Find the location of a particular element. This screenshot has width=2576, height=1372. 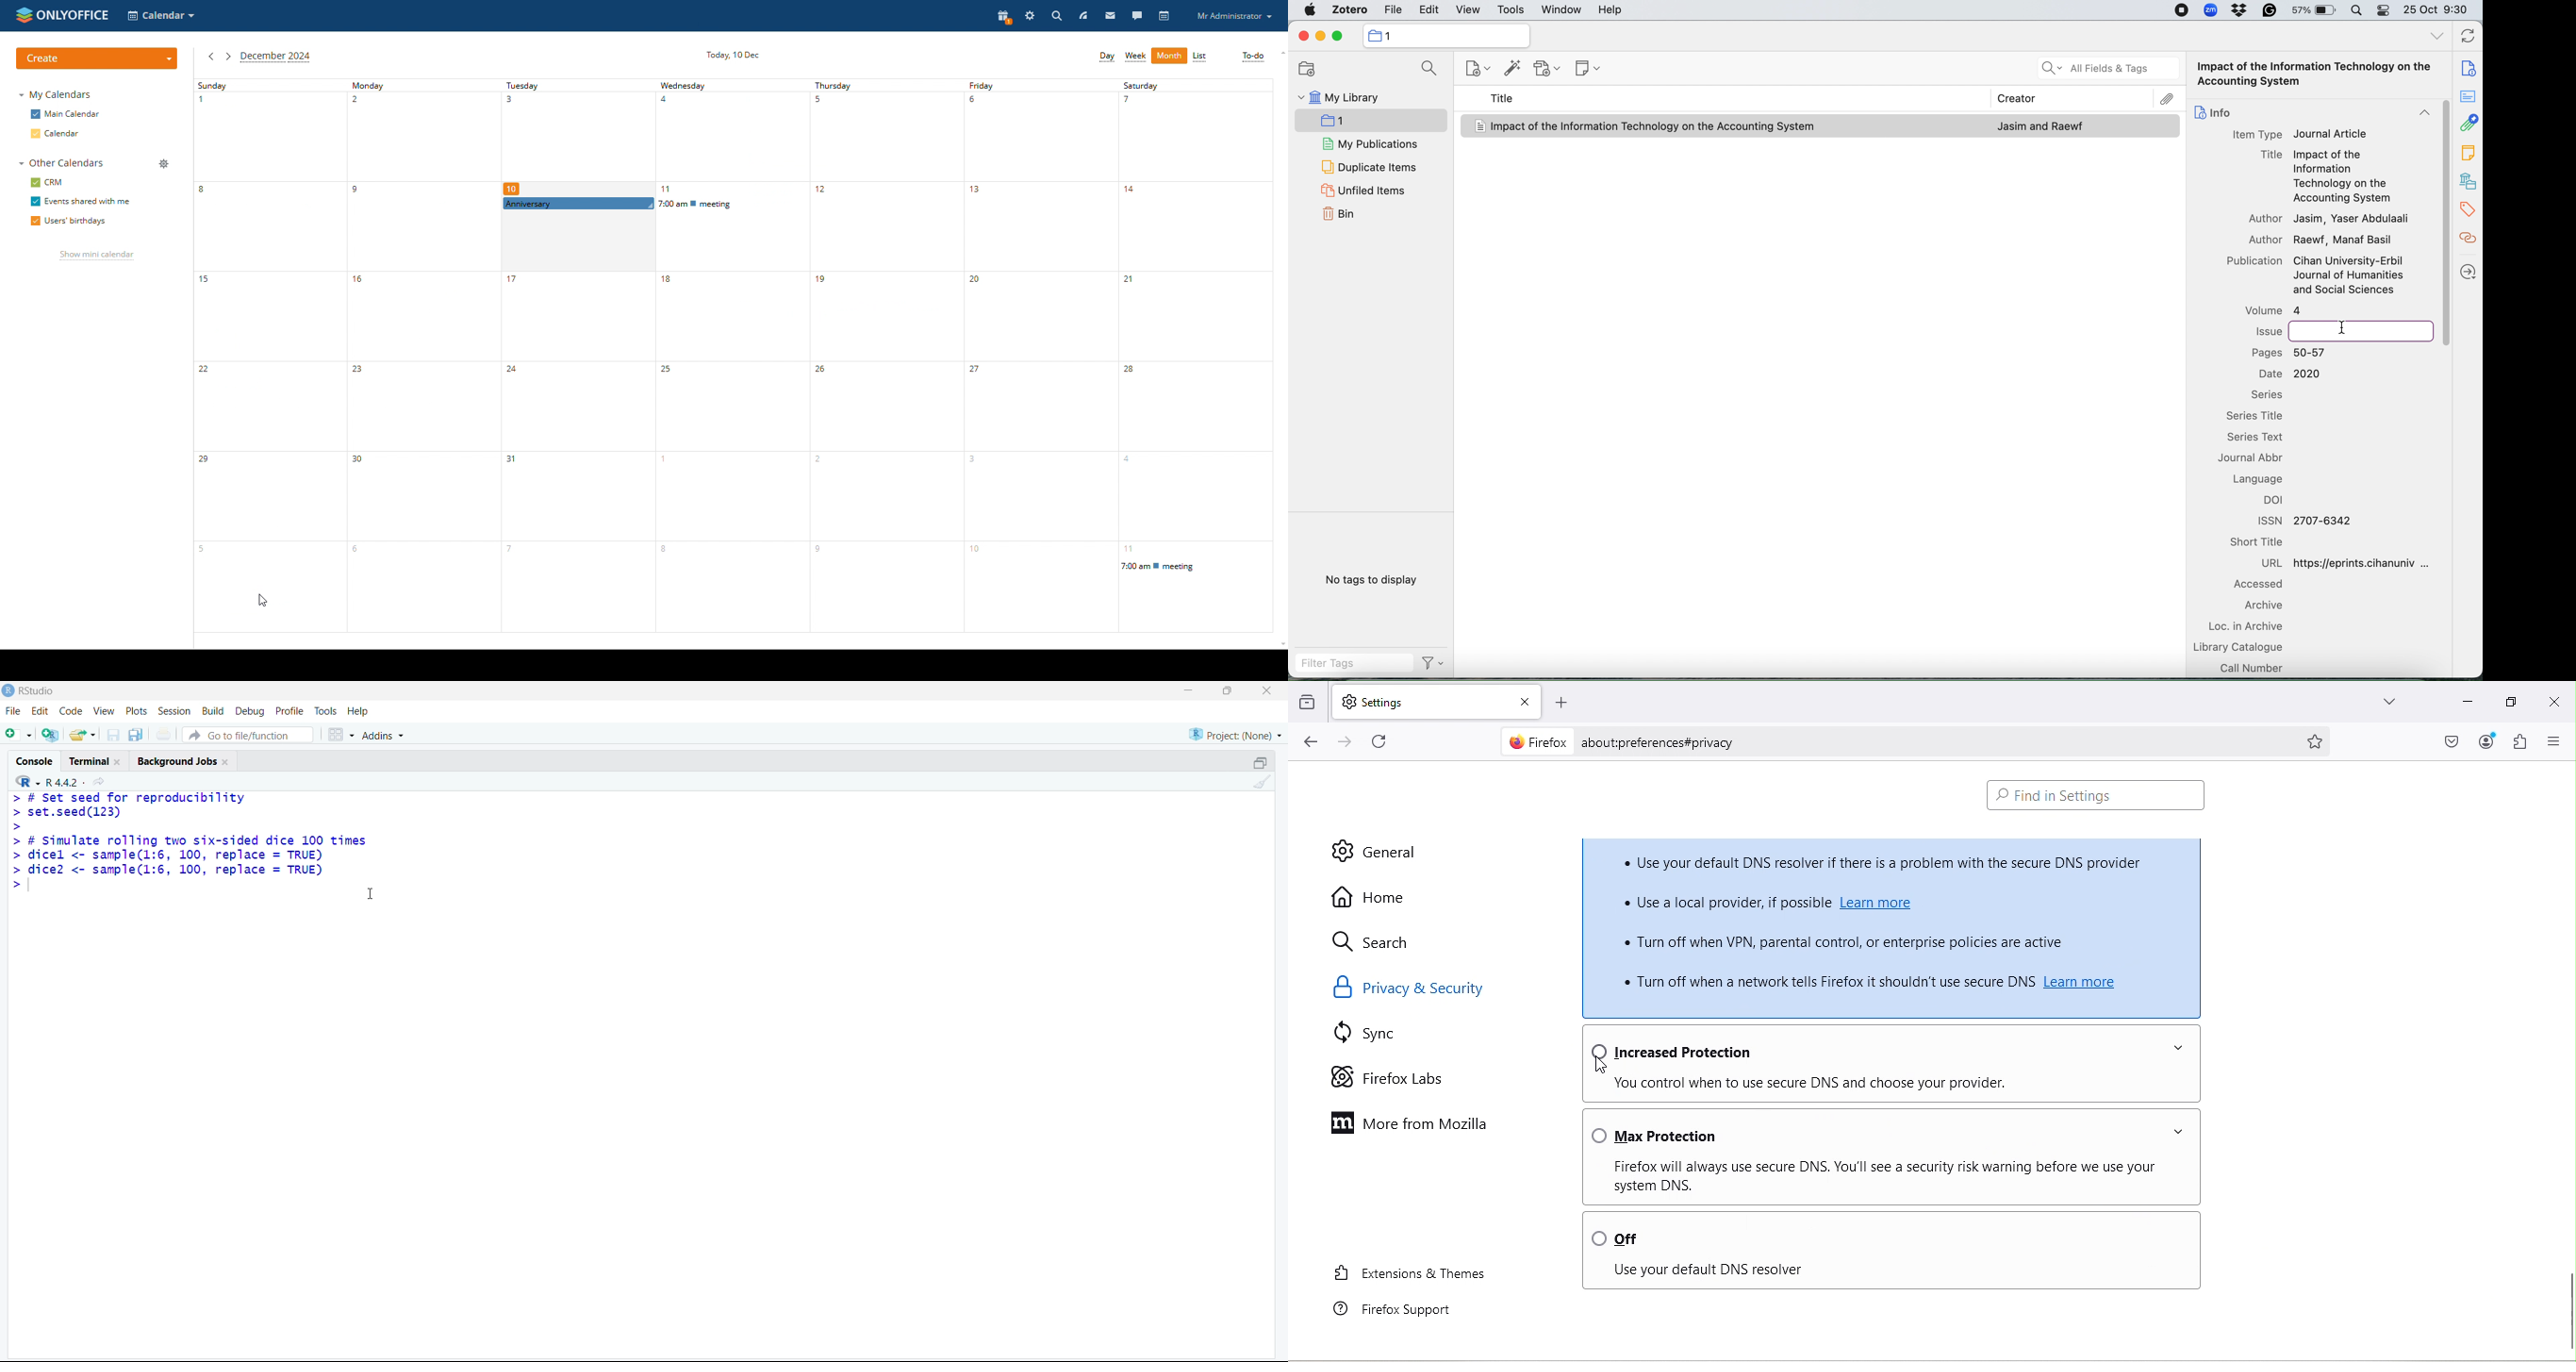

code is located at coordinates (71, 711).